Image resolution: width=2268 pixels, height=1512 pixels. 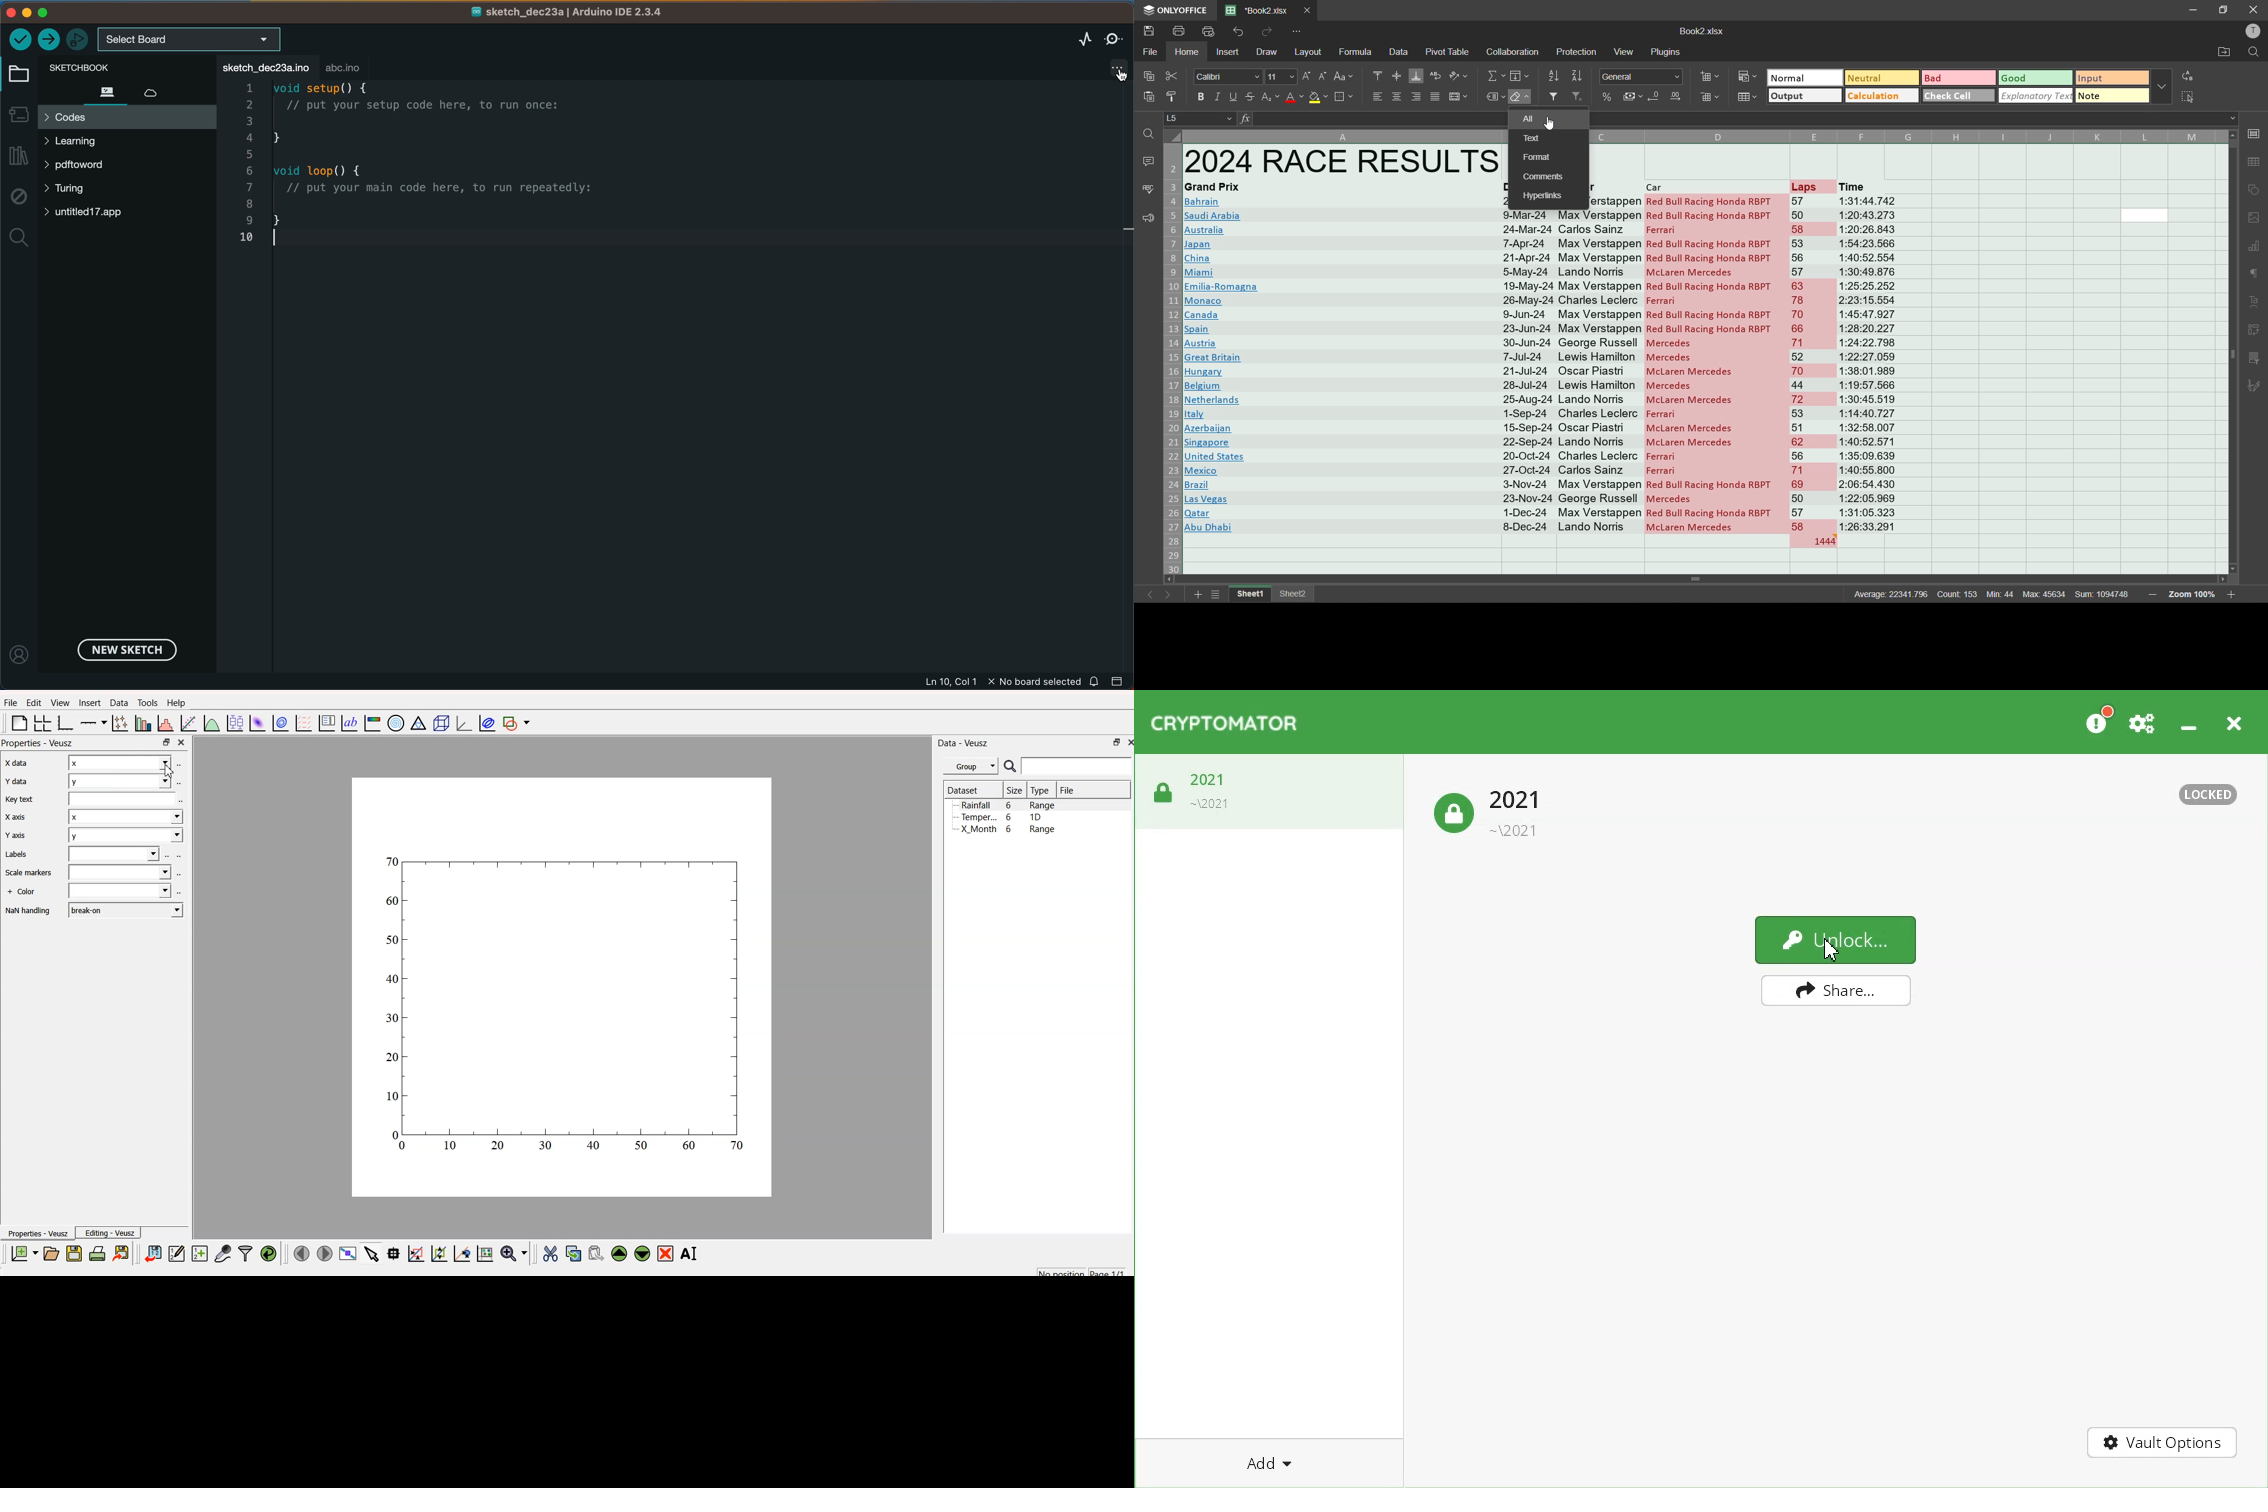 I want to click on sum, so click(x=2102, y=594).